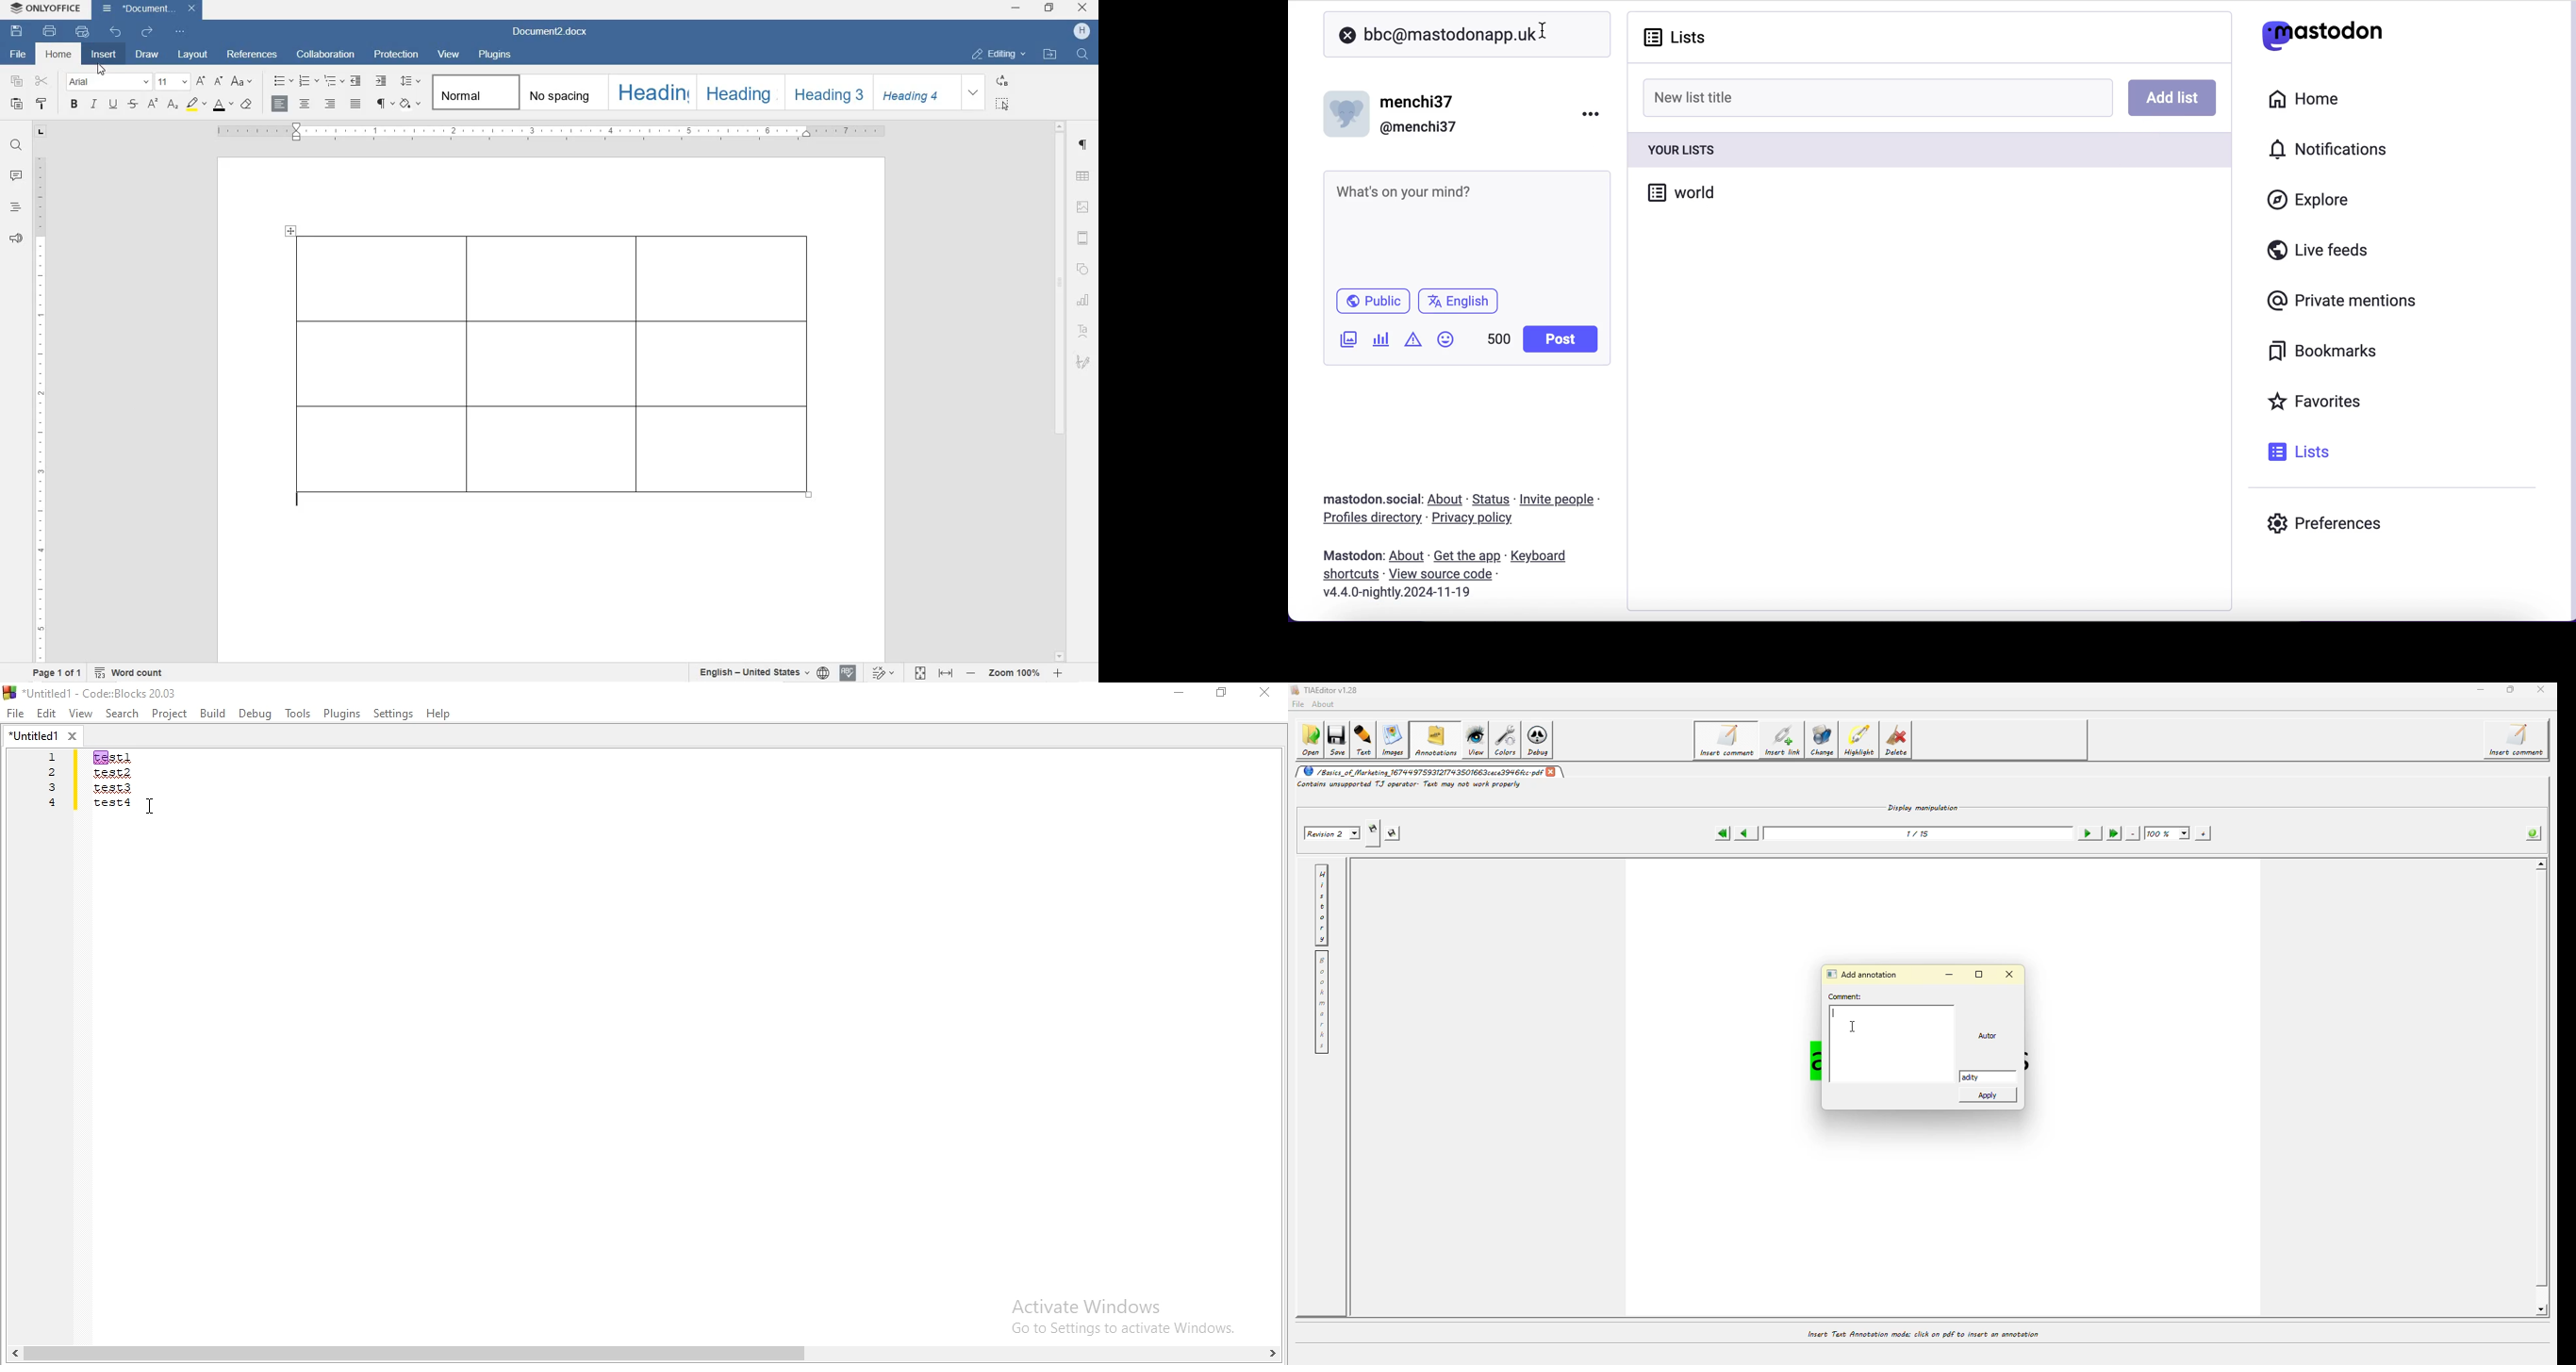 Image resolution: width=2576 pixels, height=1372 pixels. I want to click on strikethrough, so click(133, 105).